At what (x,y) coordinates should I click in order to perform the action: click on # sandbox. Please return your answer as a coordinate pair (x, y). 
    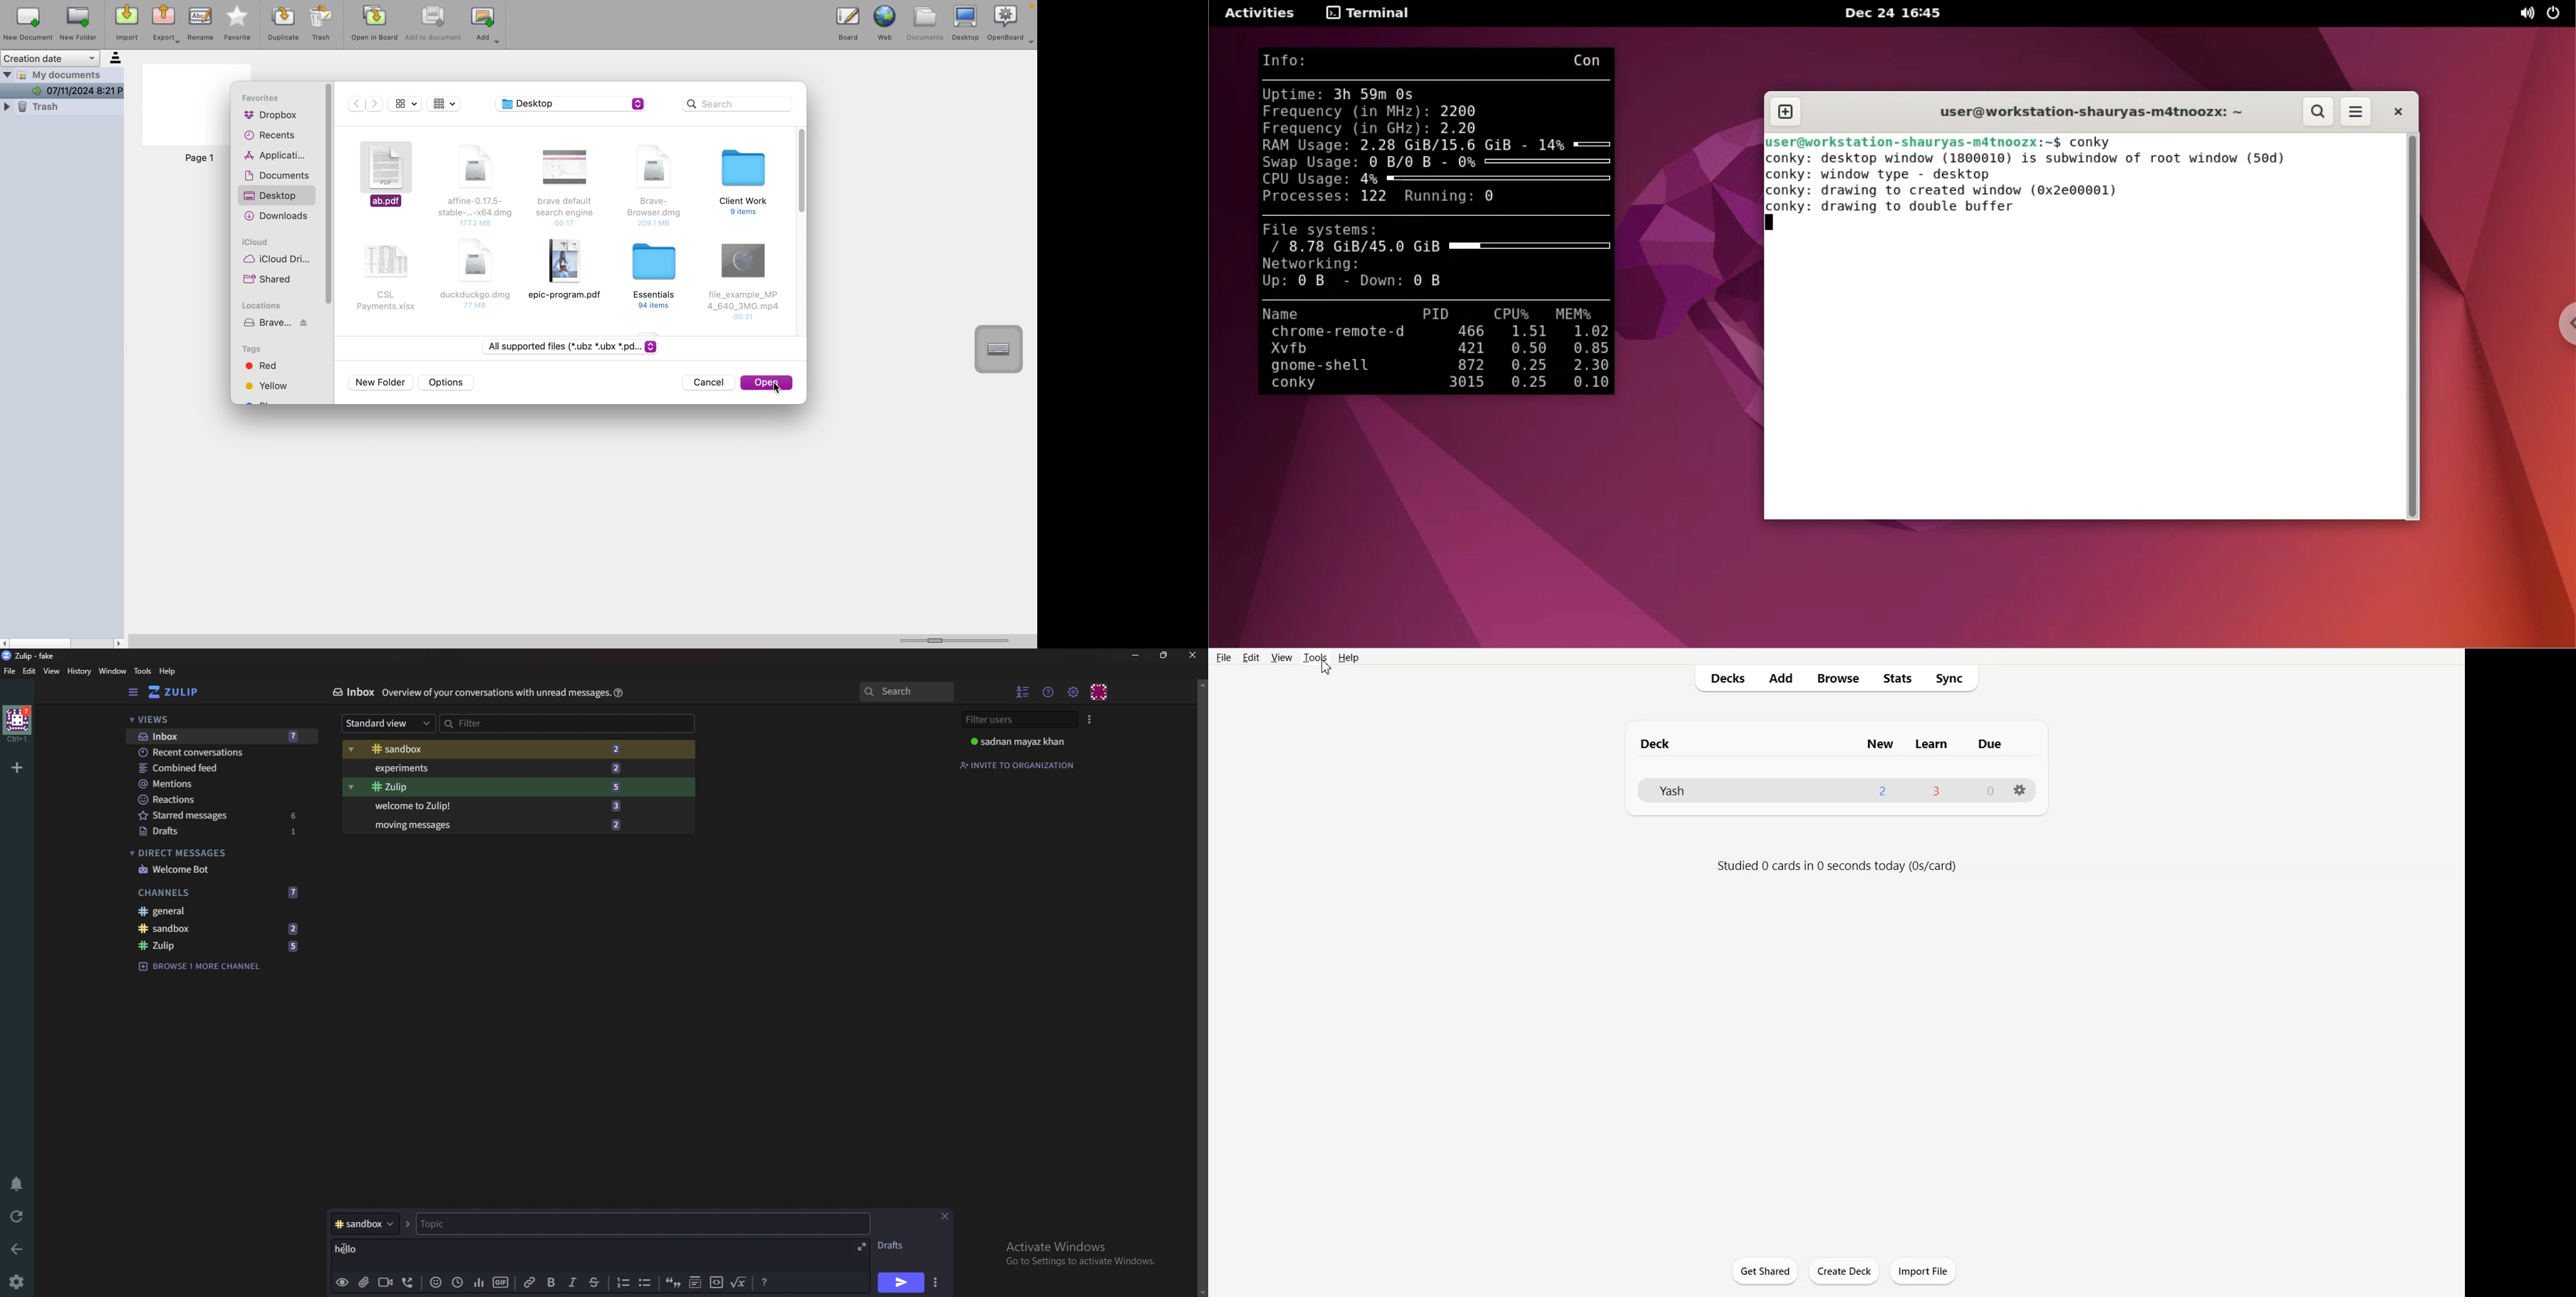
    Looking at the image, I should click on (364, 1223).